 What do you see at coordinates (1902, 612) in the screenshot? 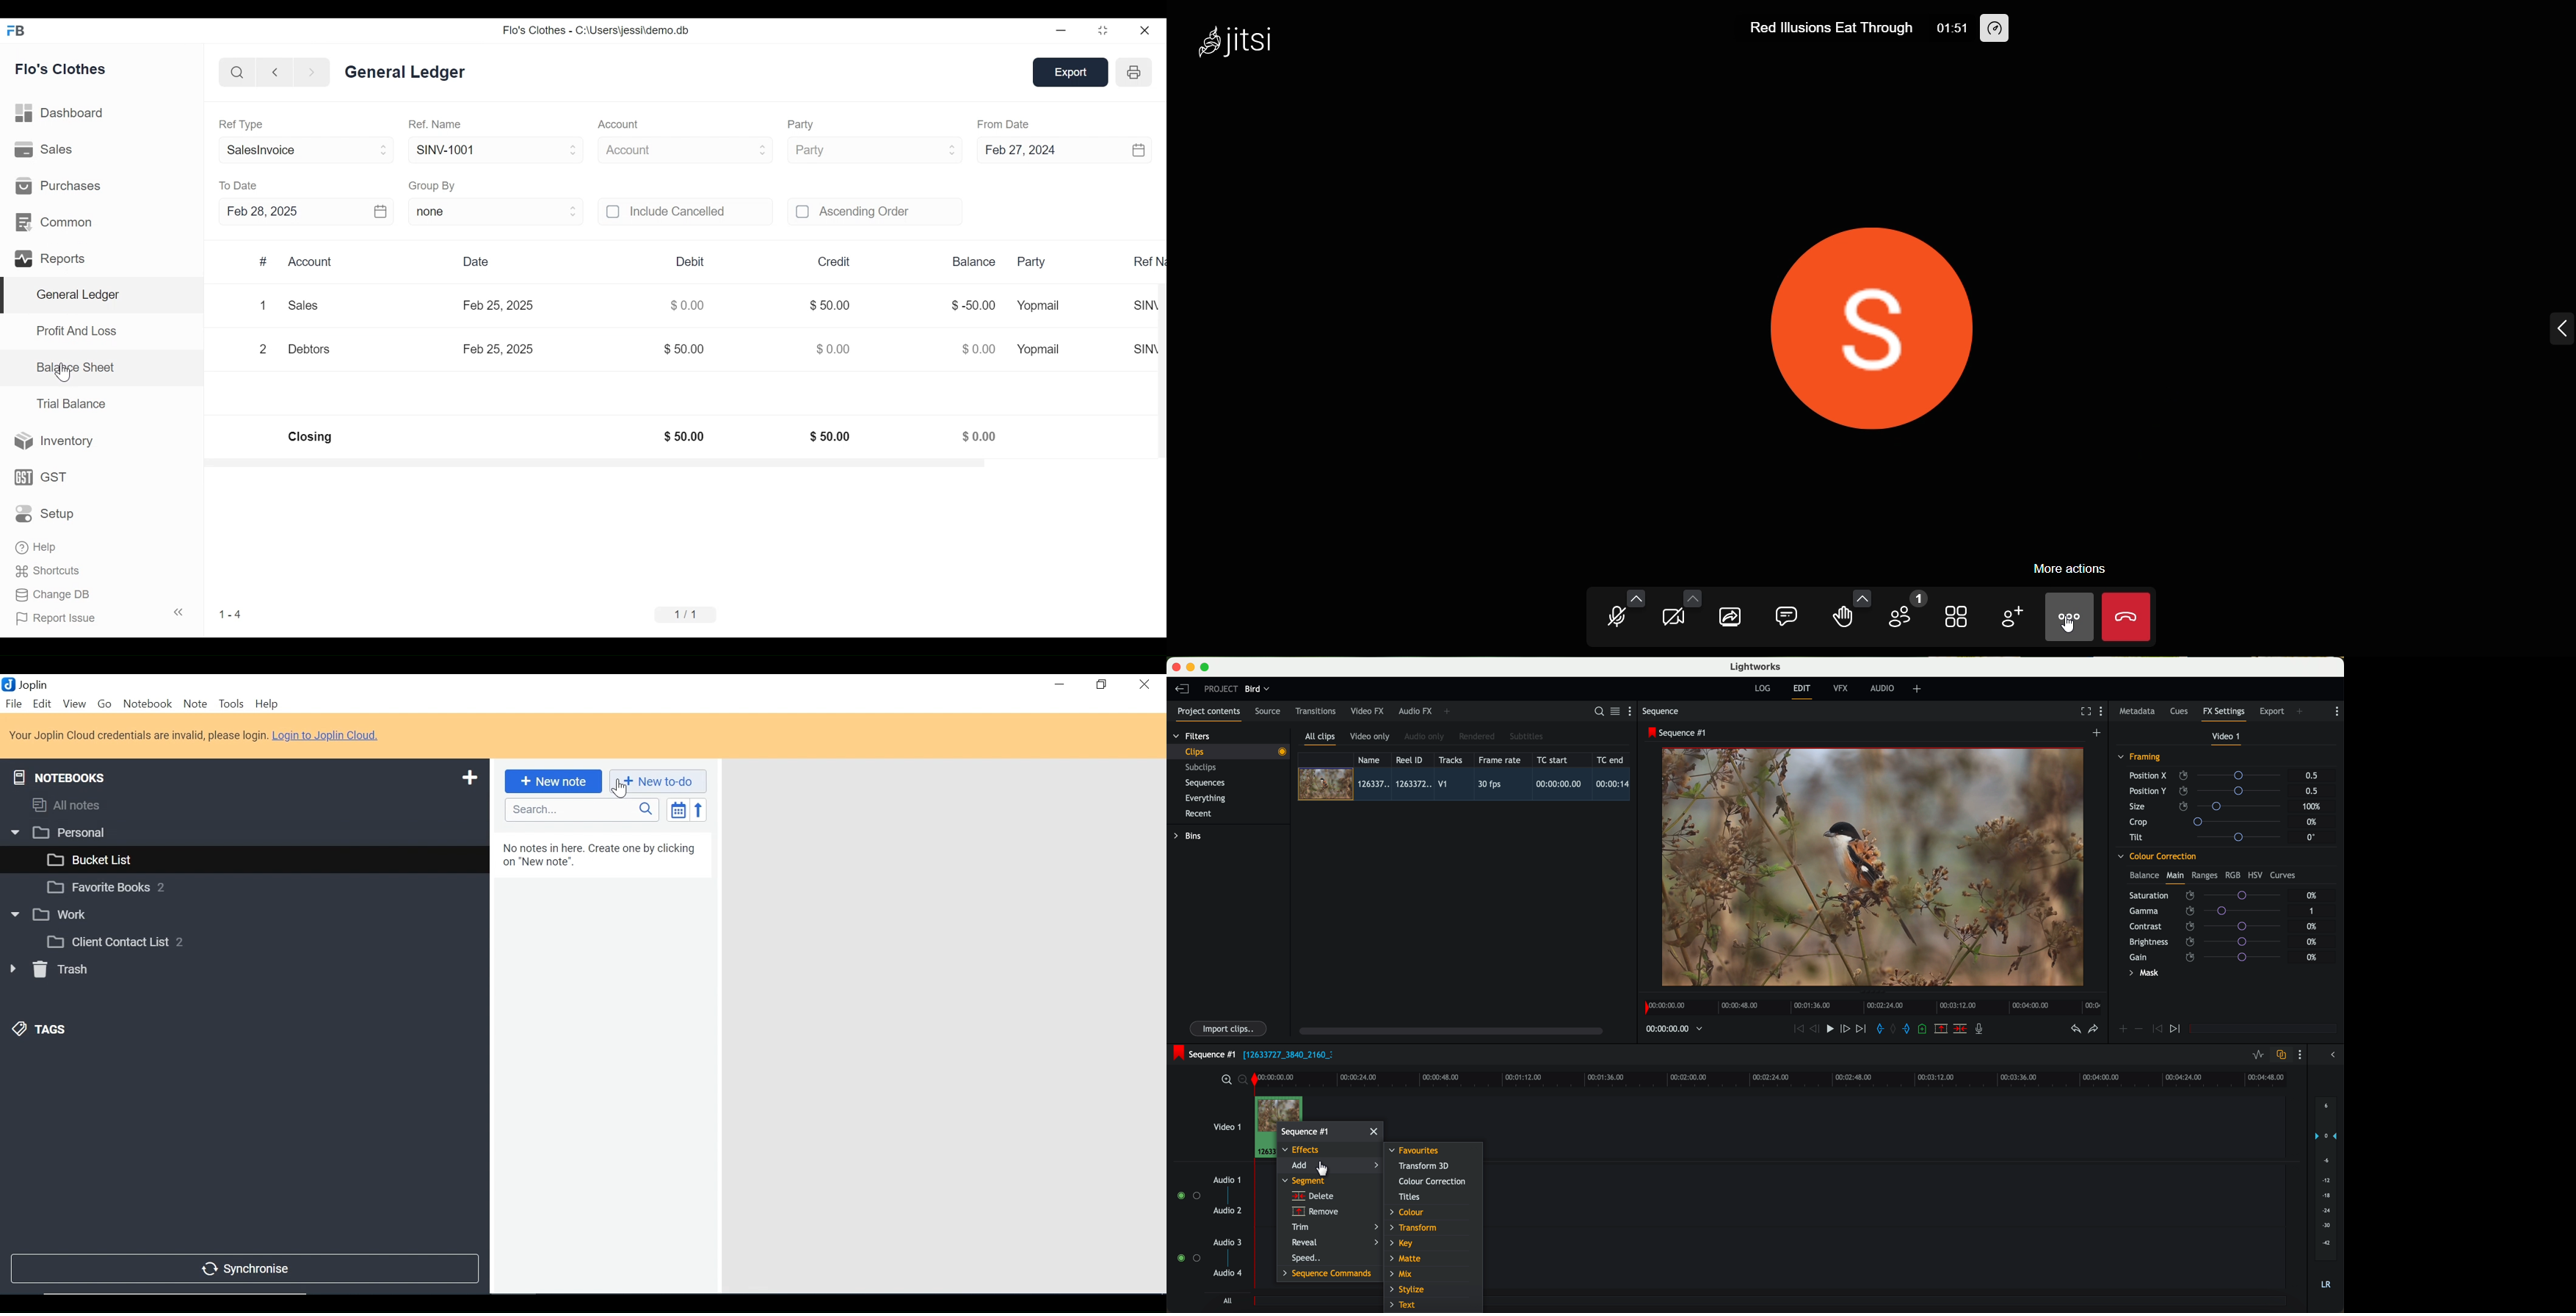
I see `participants` at bounding box center [1902, 612].